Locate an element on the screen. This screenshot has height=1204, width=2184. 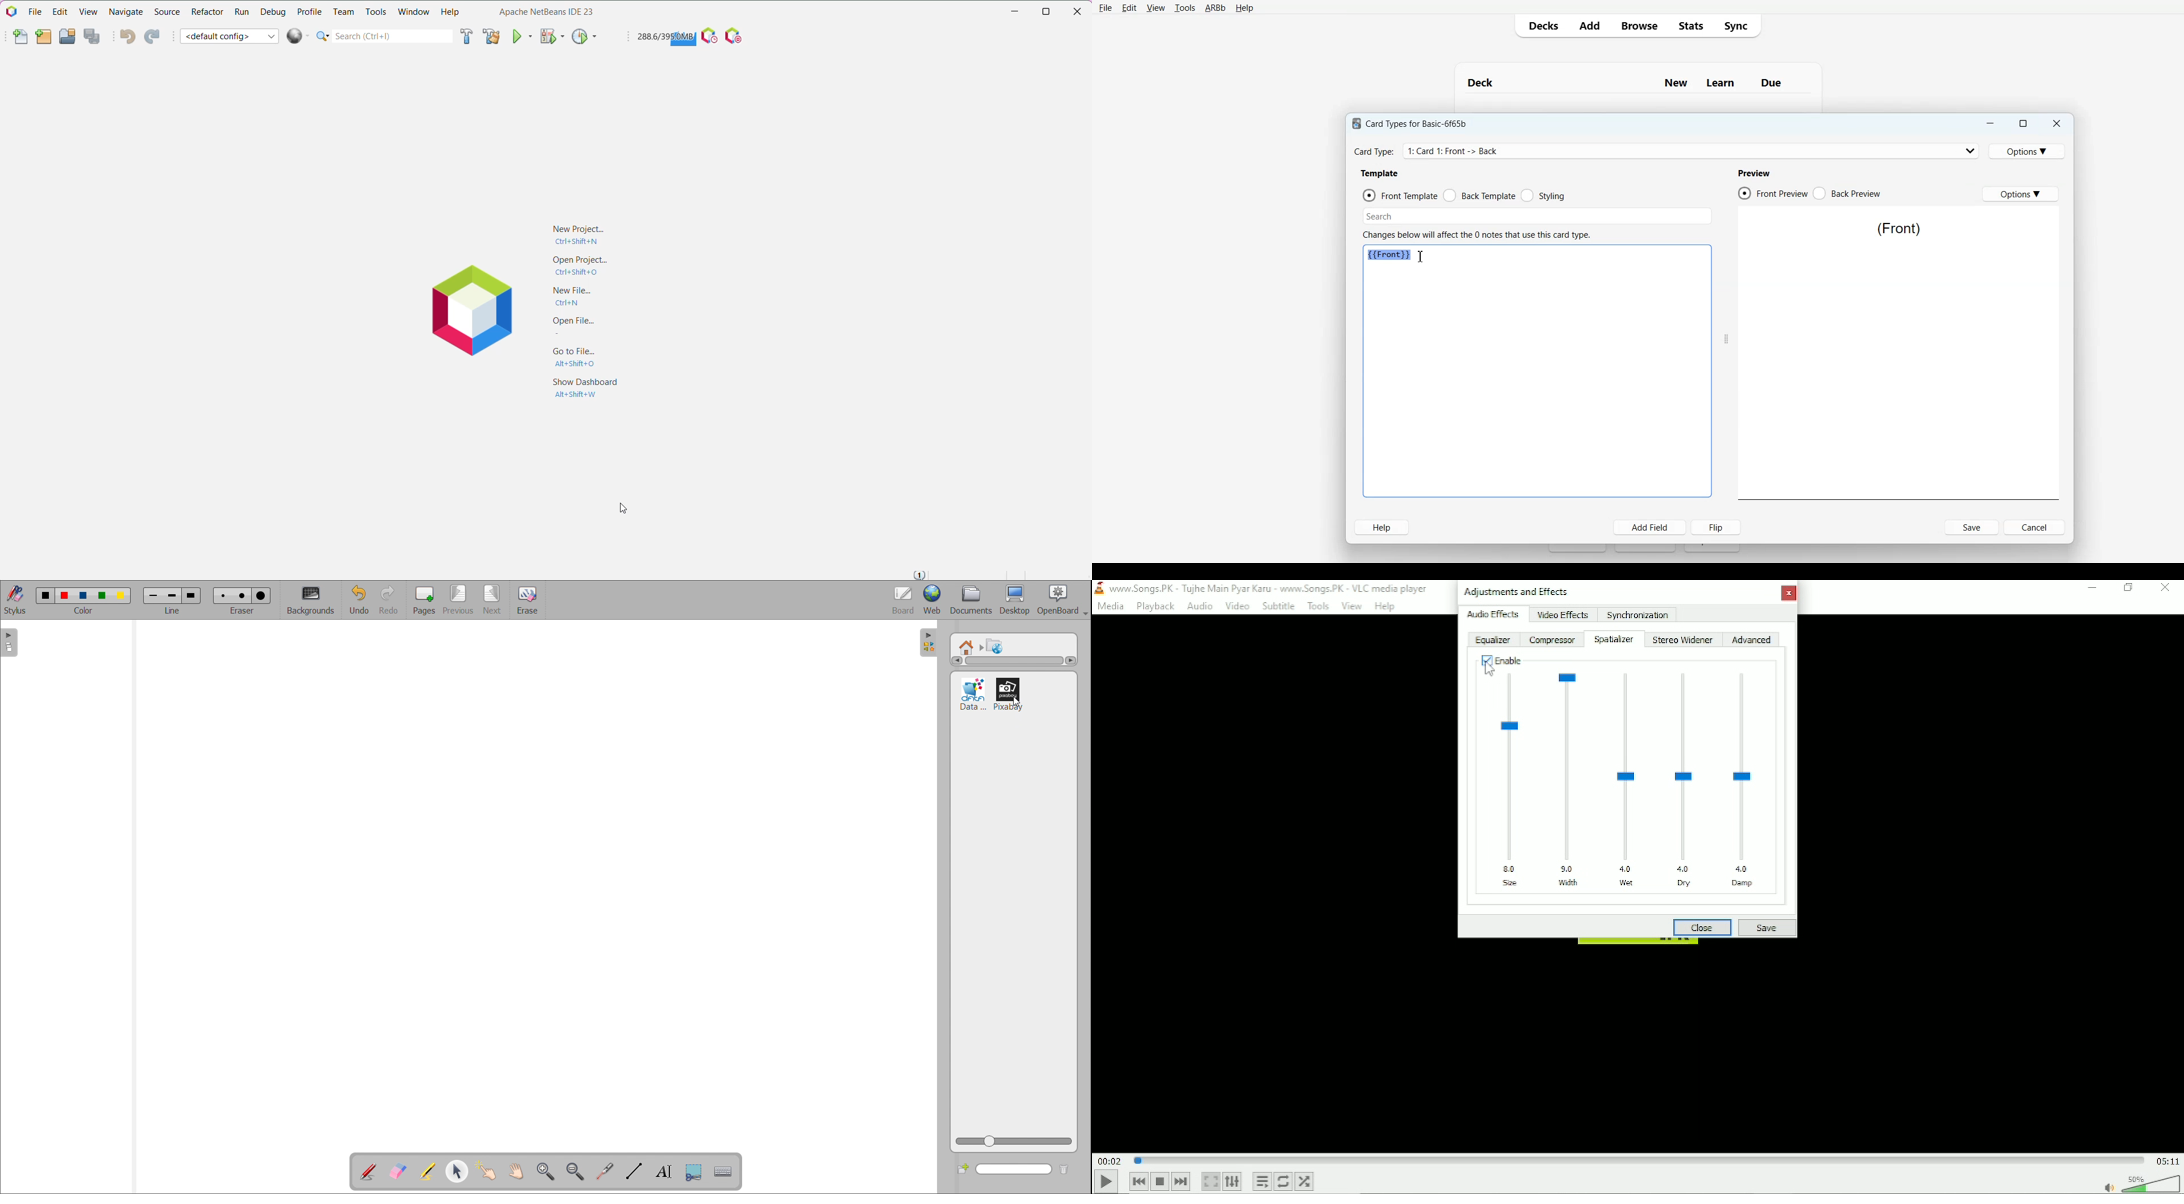
Flip is located at coordinates (1717, 527).